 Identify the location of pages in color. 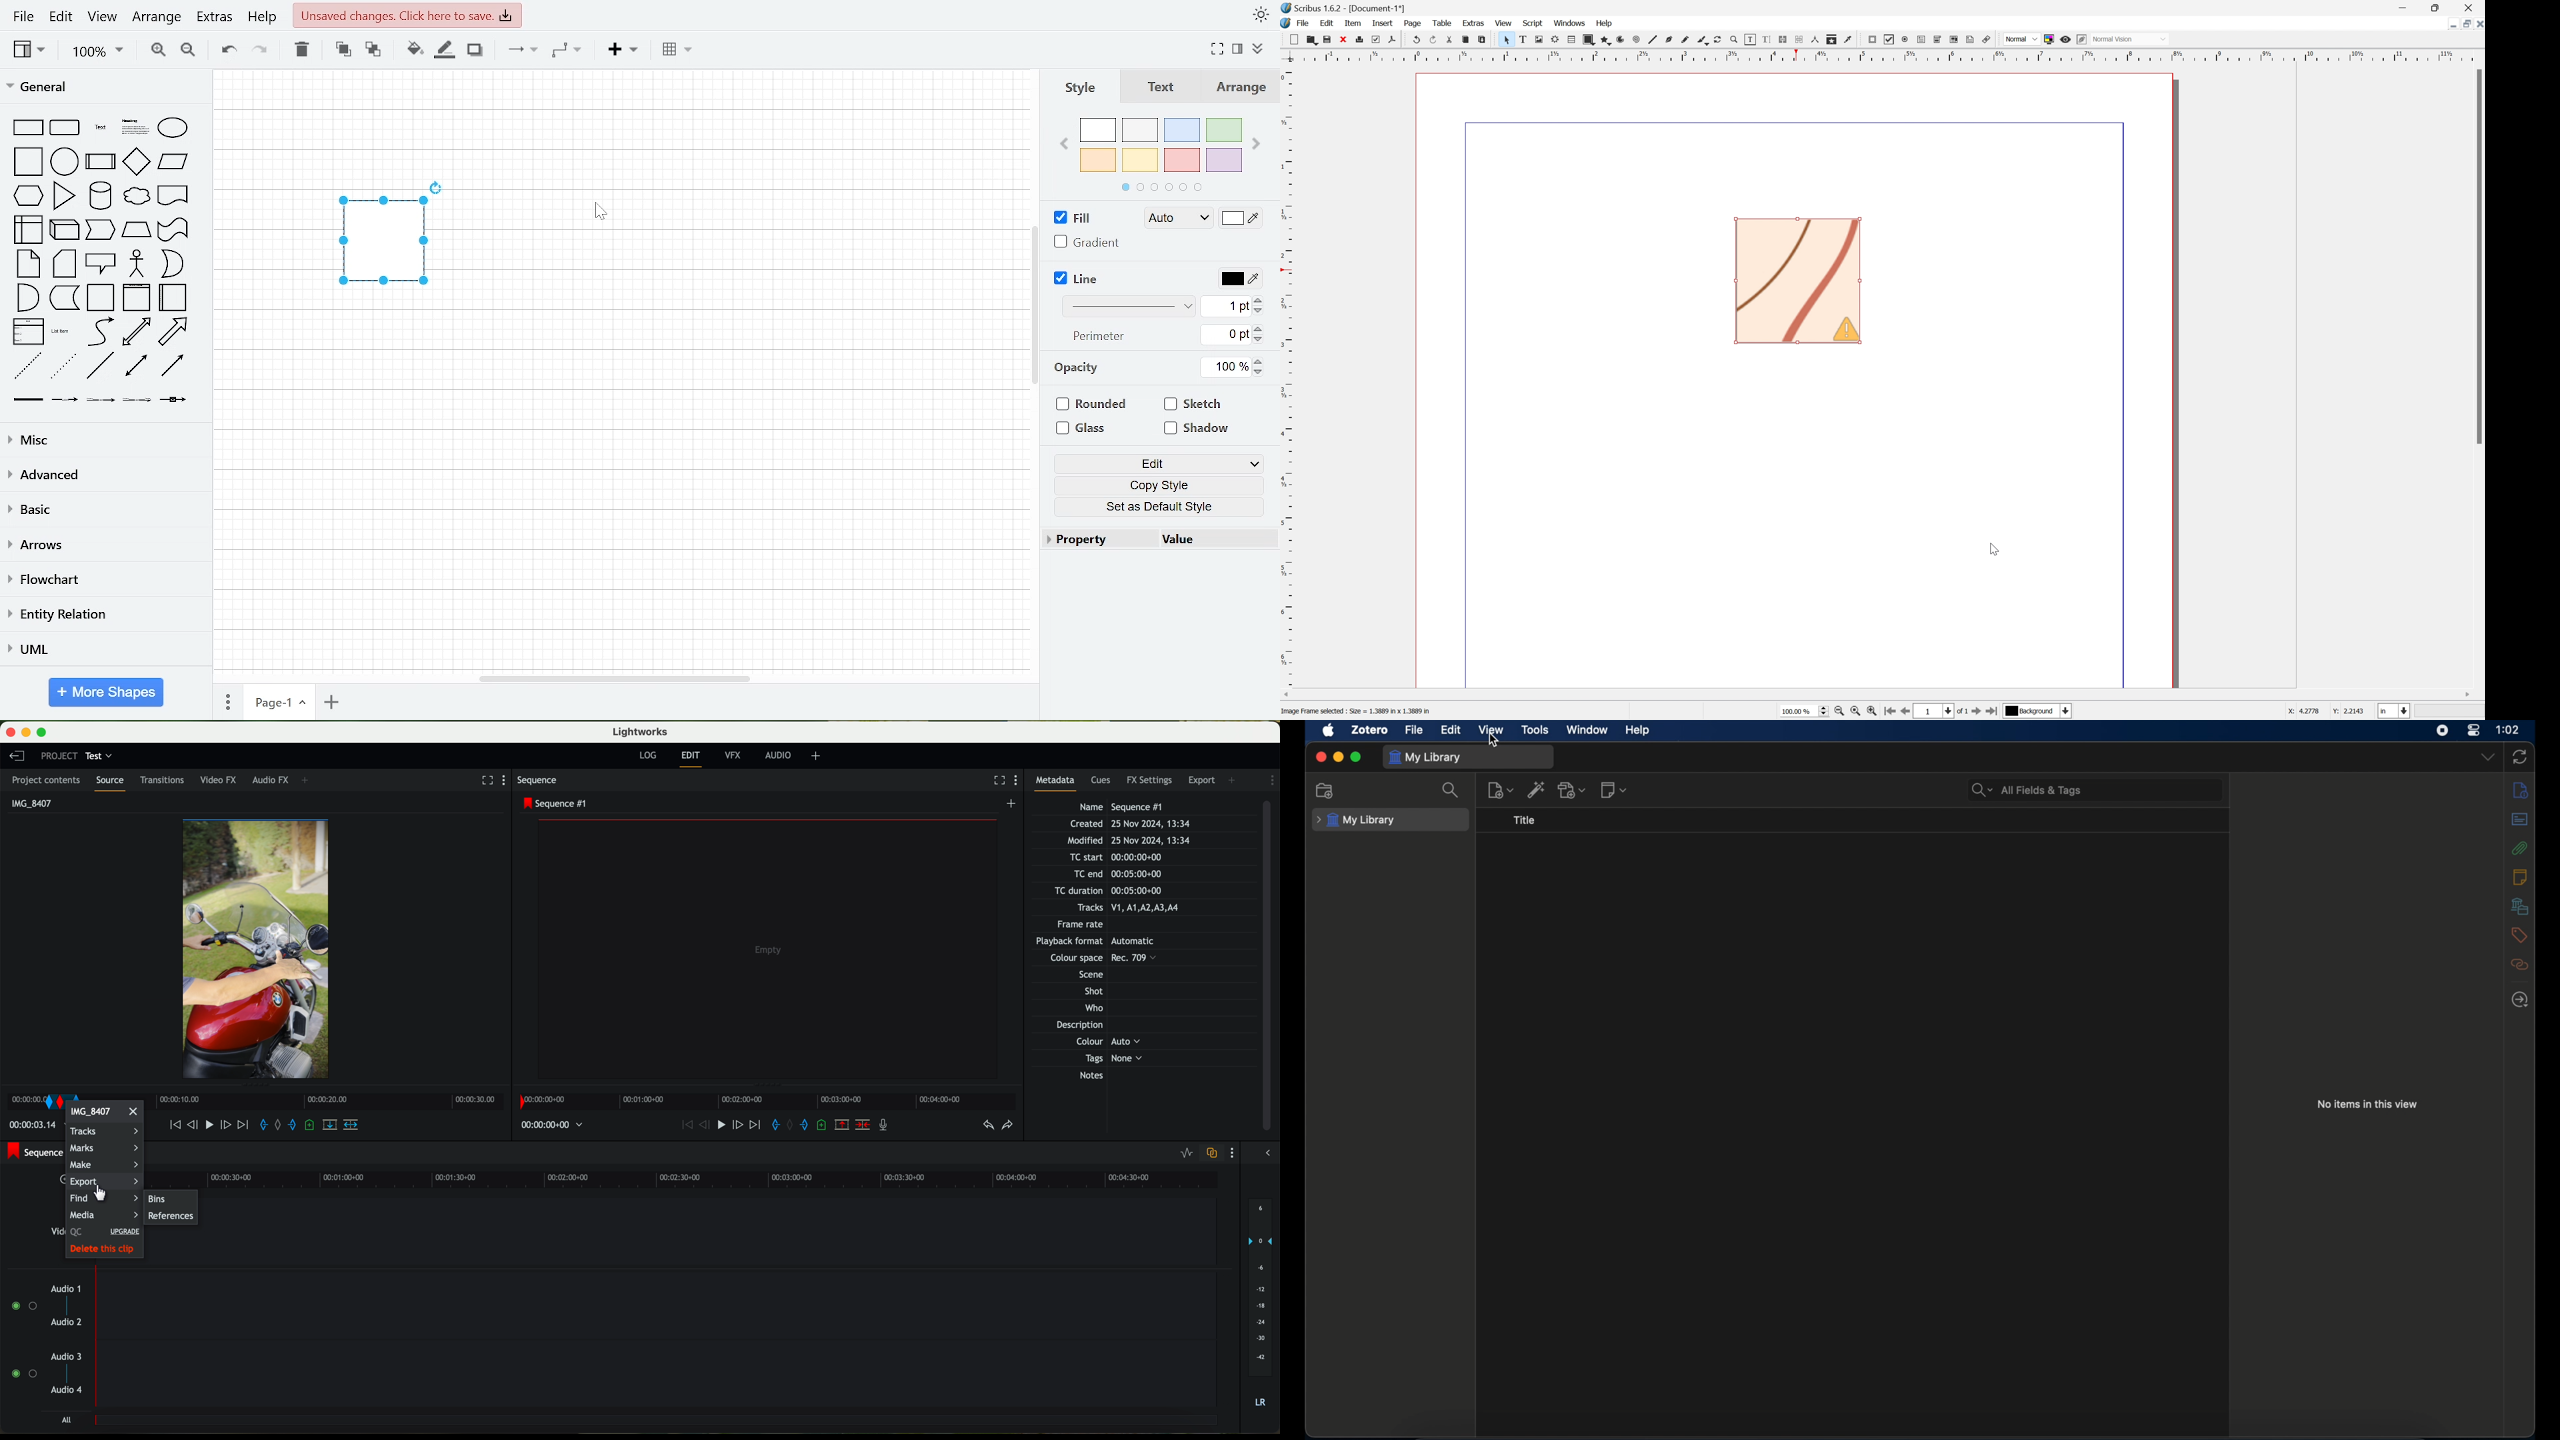
(1170, 186).